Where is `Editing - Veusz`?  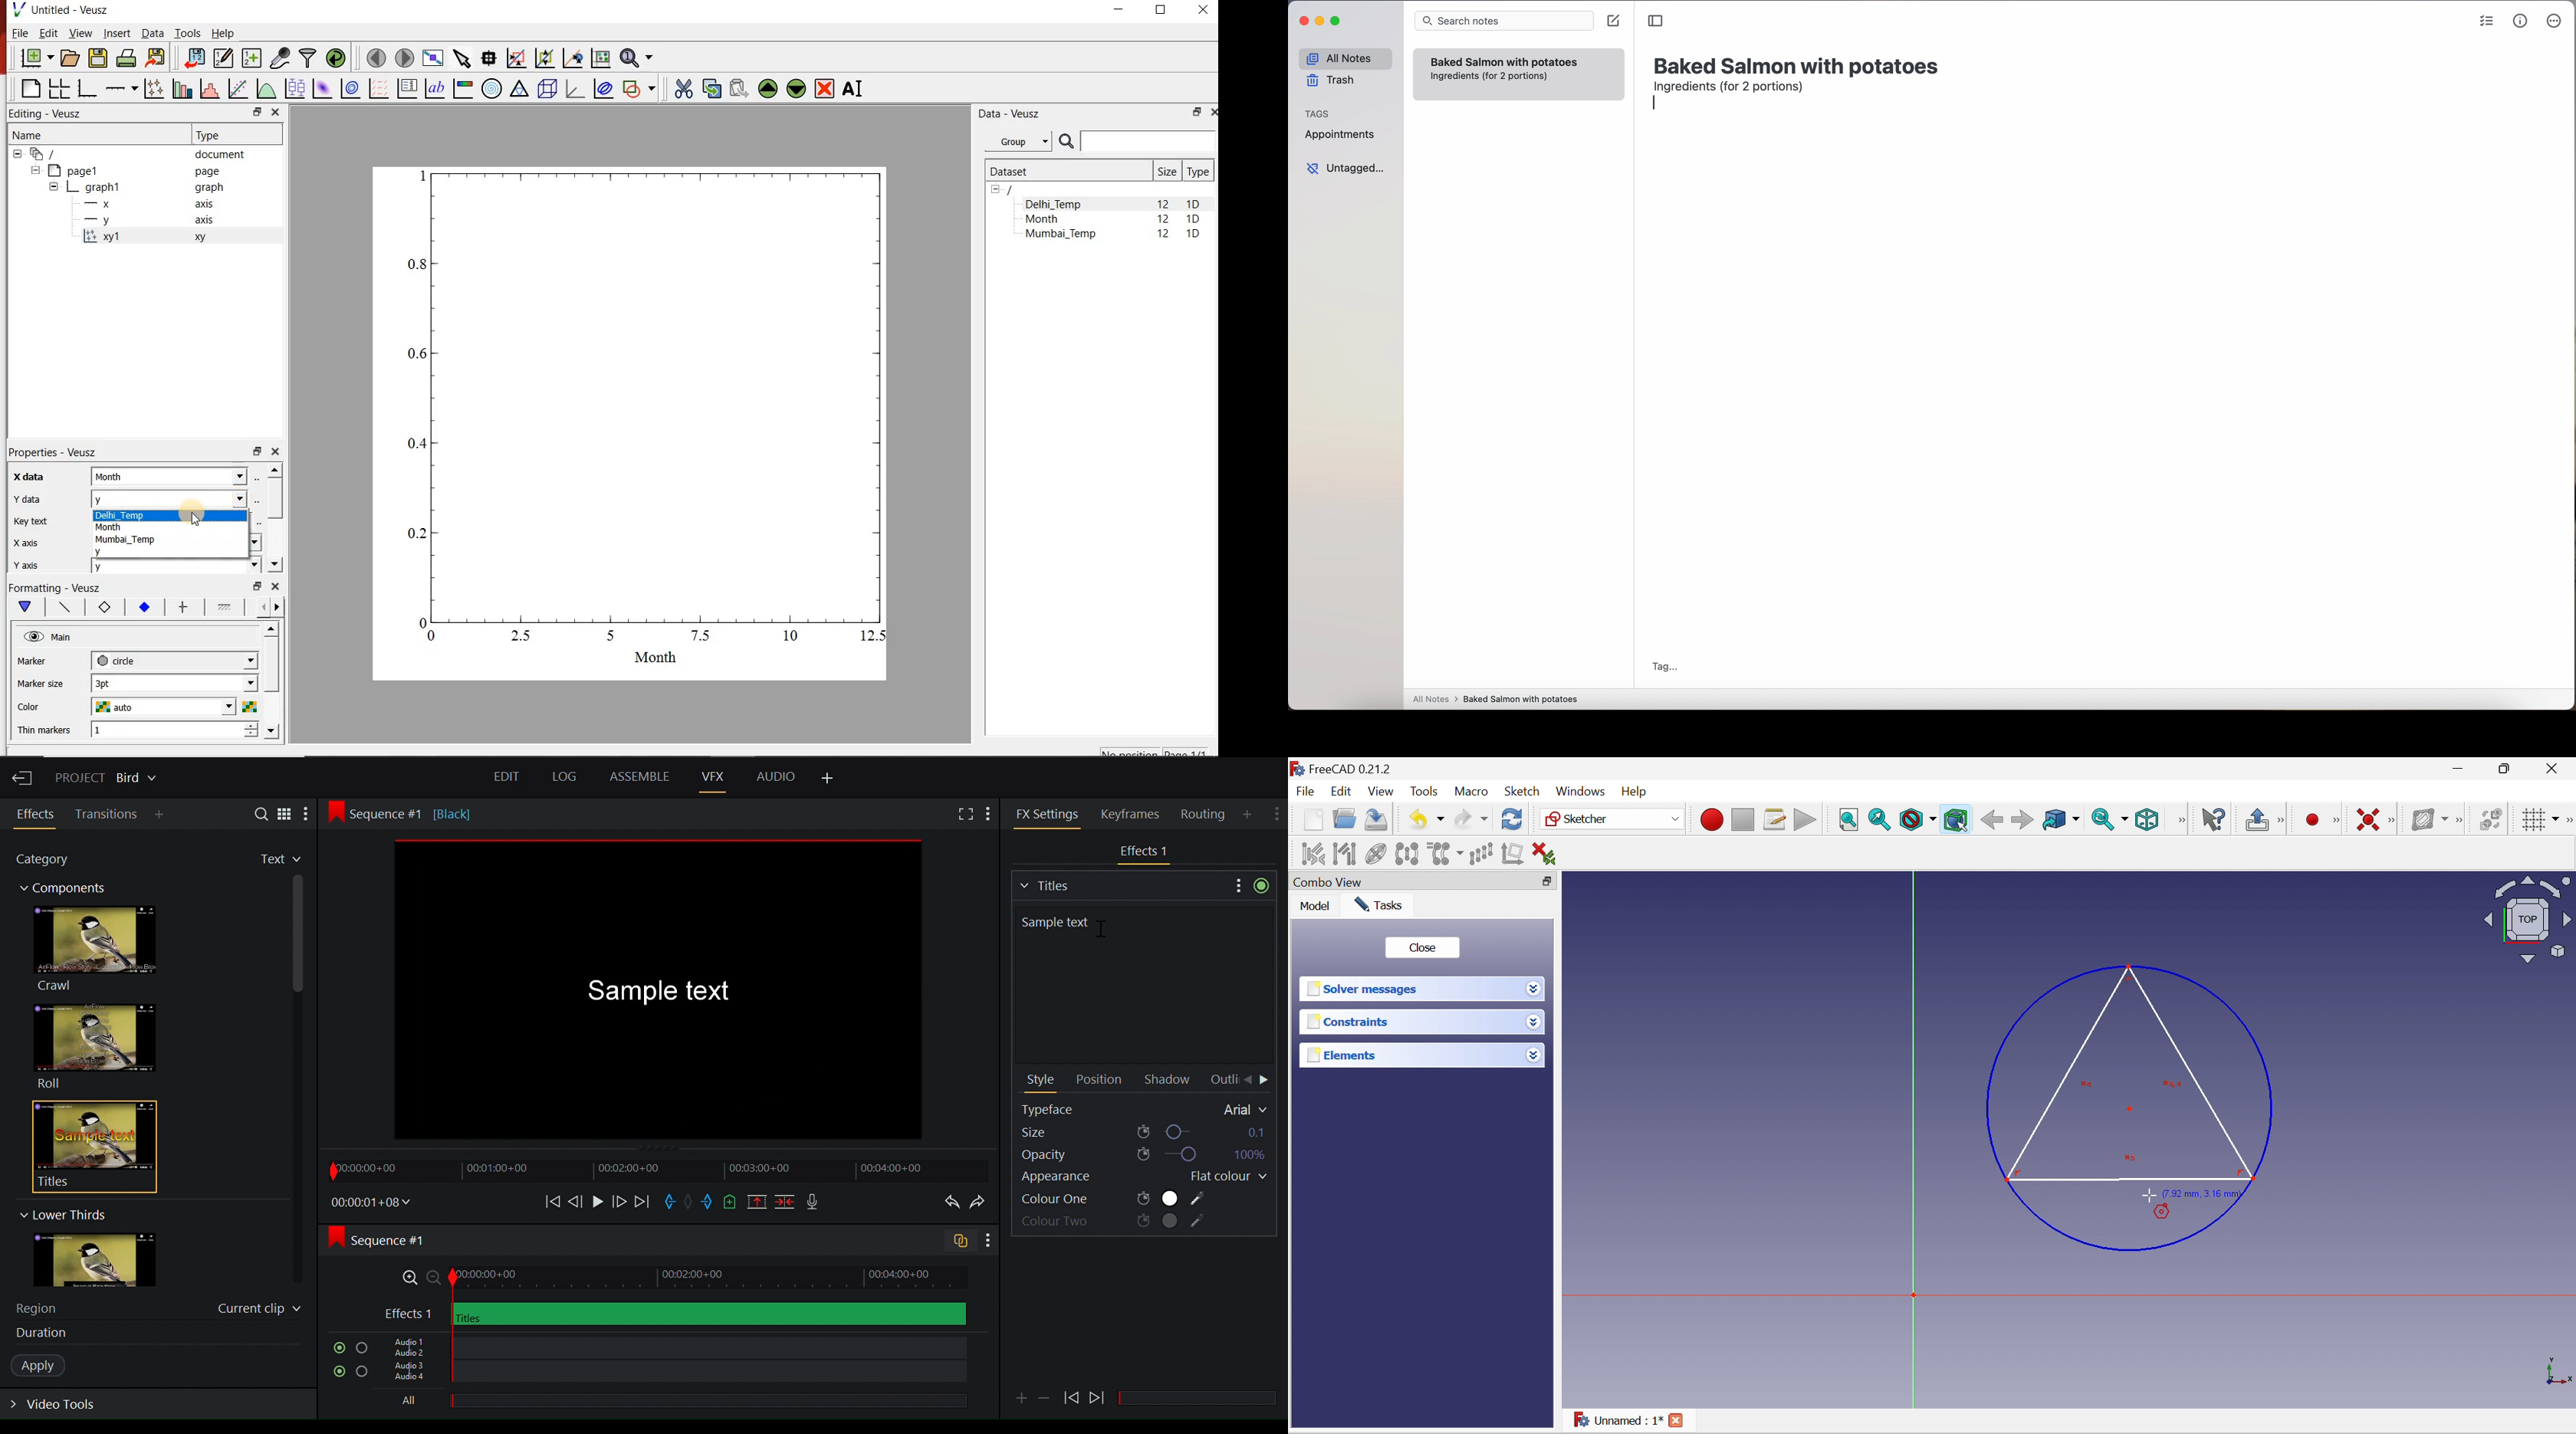 Editing - Veusz is located at coordinates (54, 112).